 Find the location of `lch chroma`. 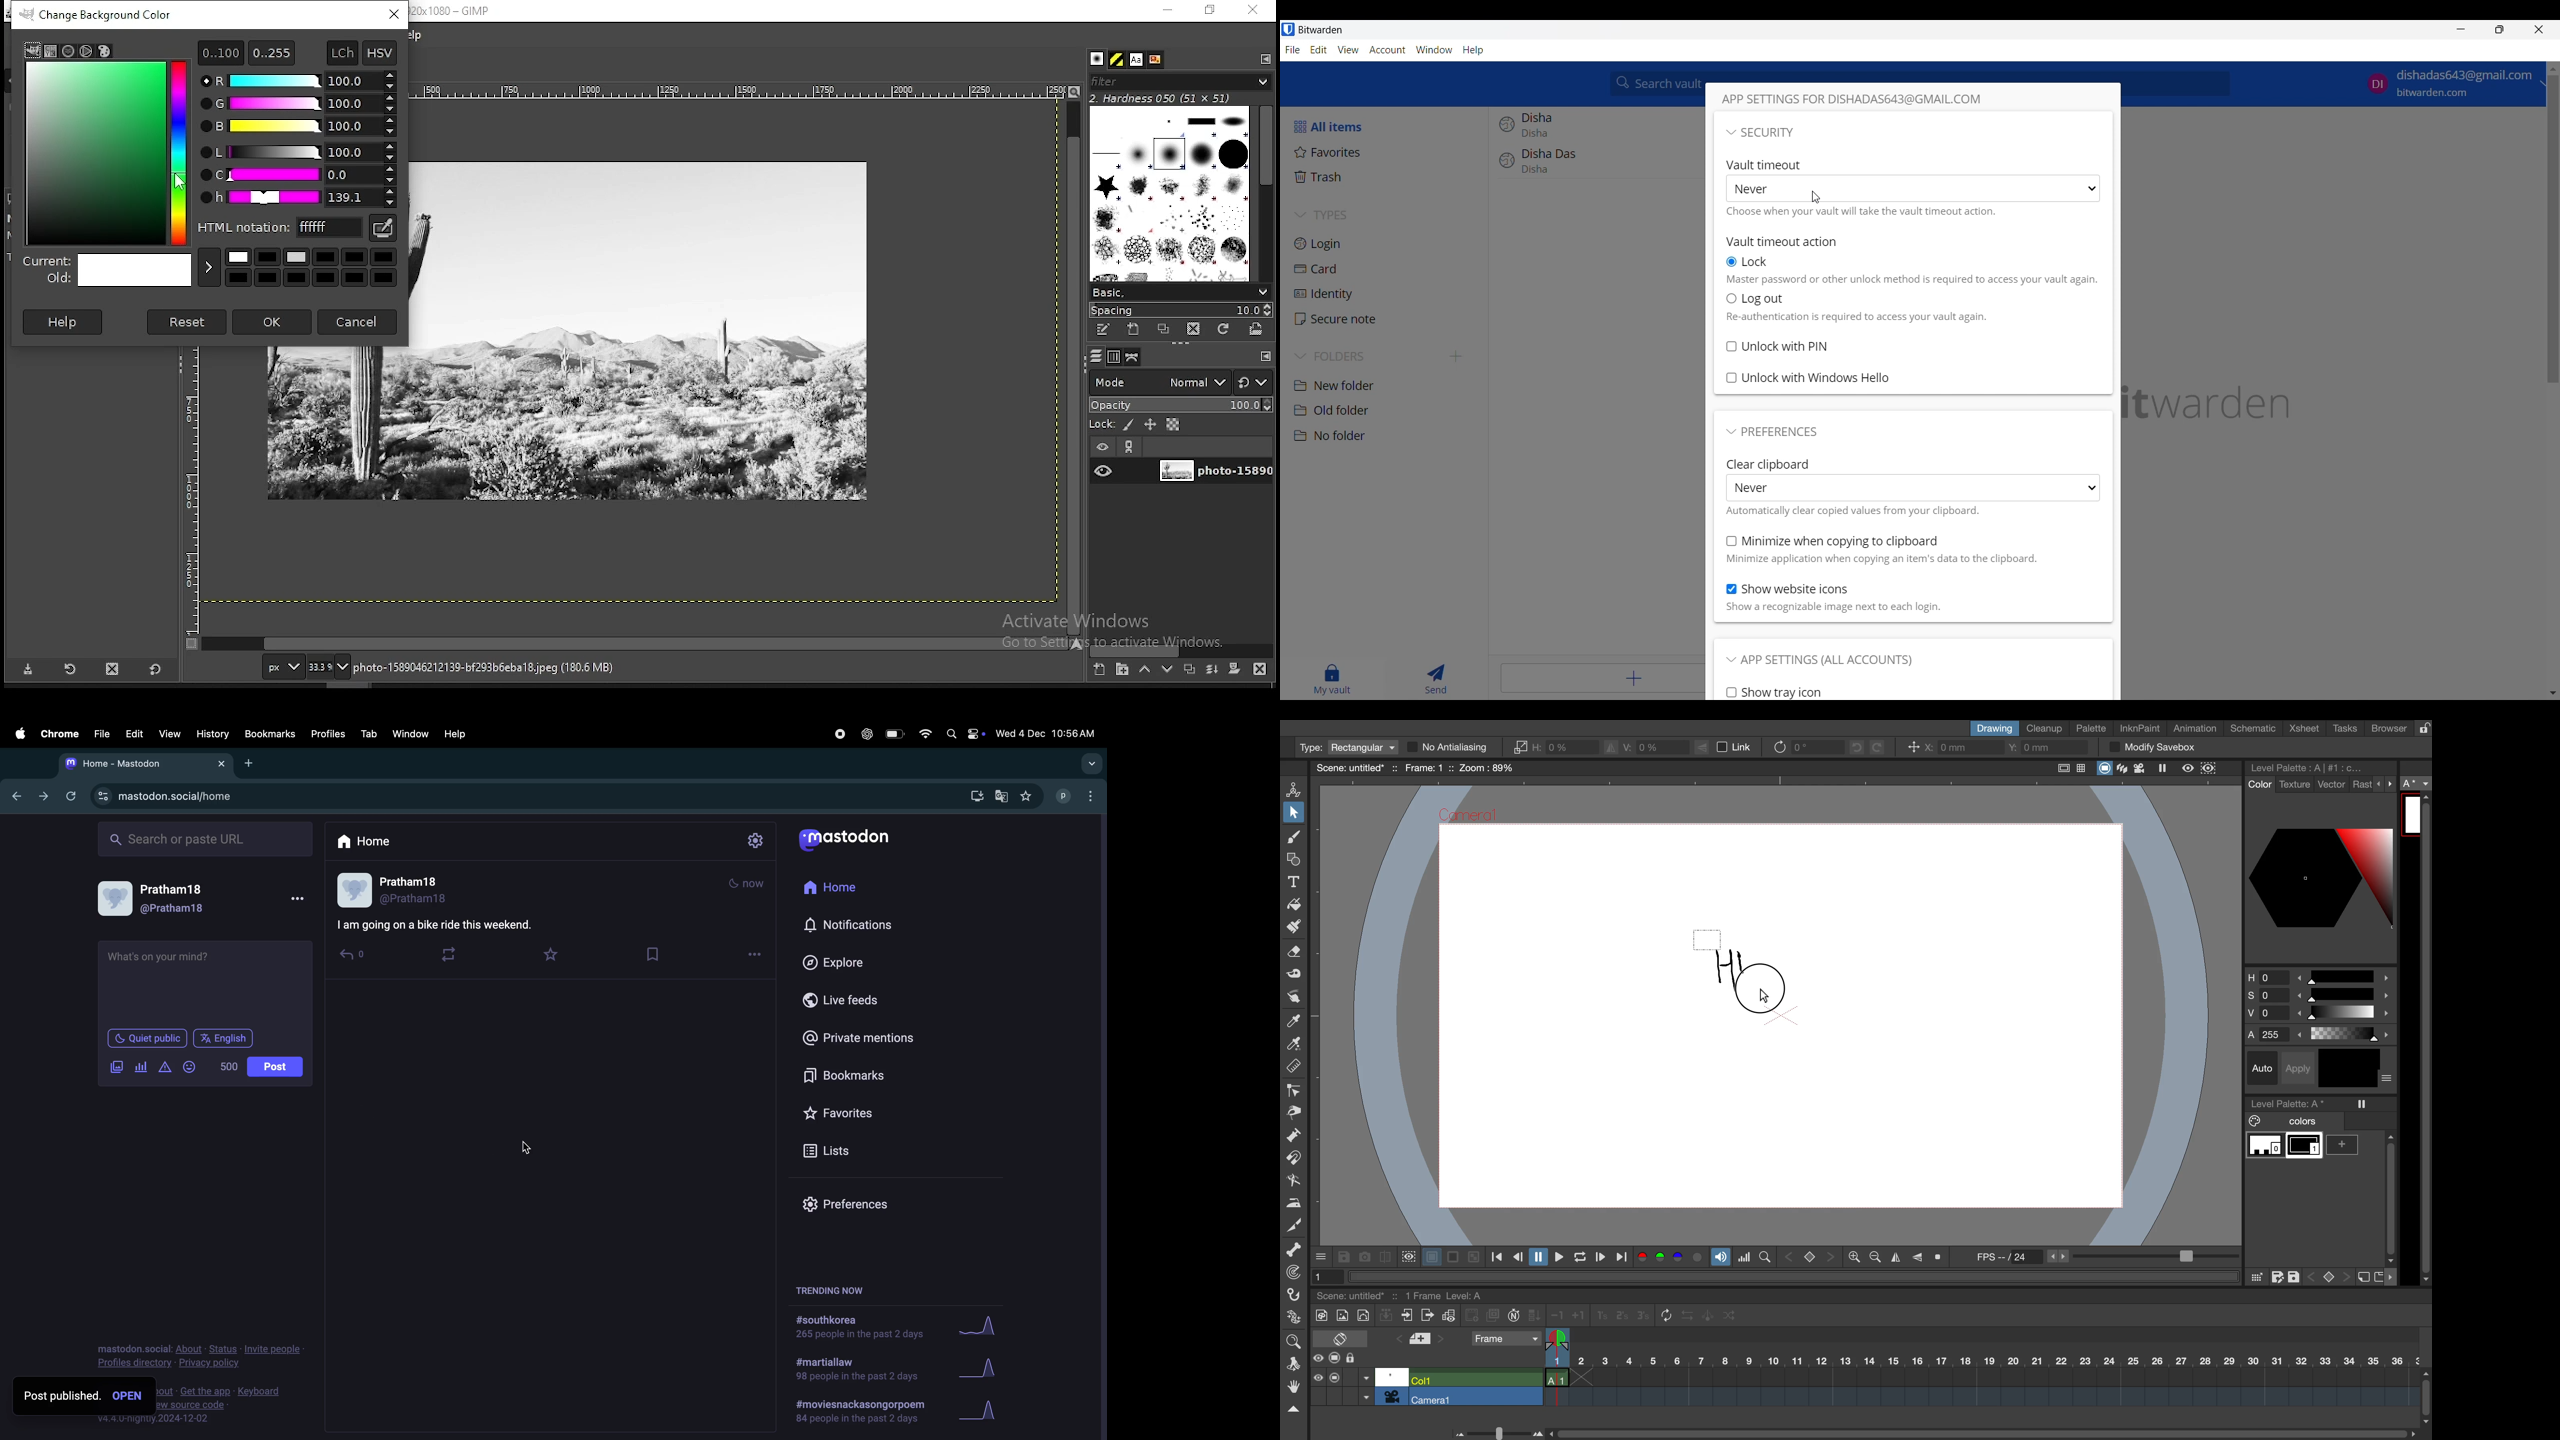

lch chroma is located at coordinates (298, 175).